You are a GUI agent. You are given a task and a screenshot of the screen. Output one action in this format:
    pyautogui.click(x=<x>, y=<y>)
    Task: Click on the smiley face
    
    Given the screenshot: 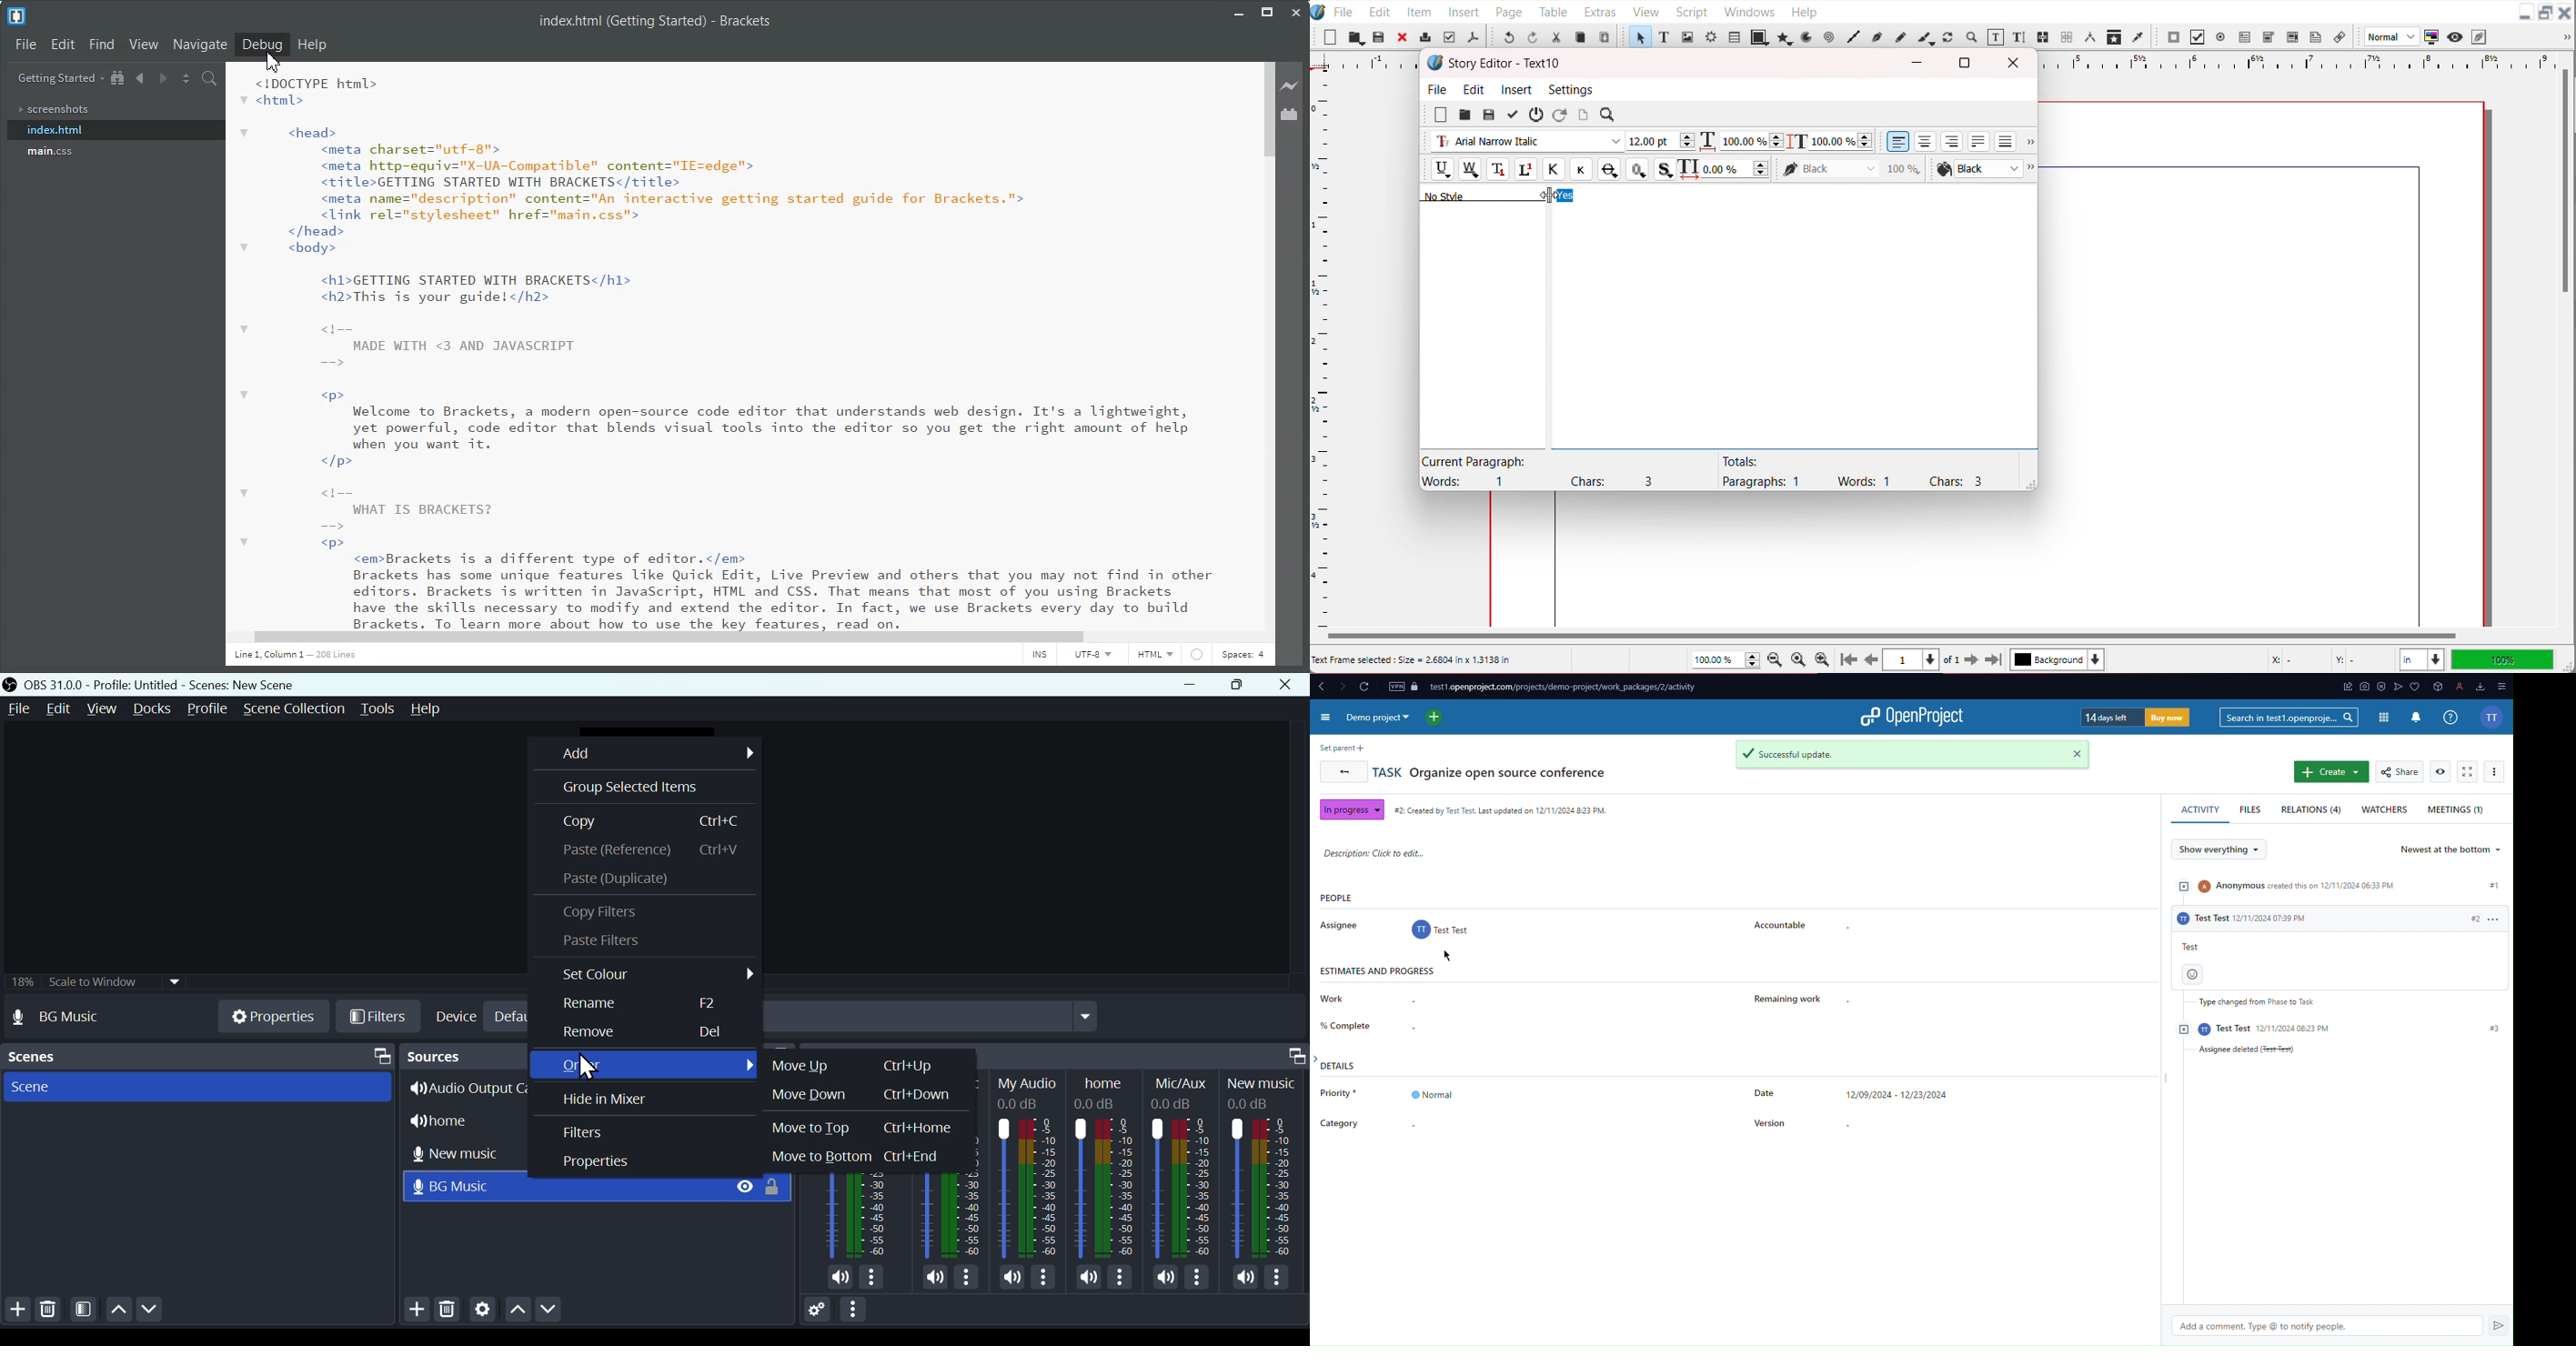 What is the action you would take?
    pyautogui.click(x=2195, y=974)
    